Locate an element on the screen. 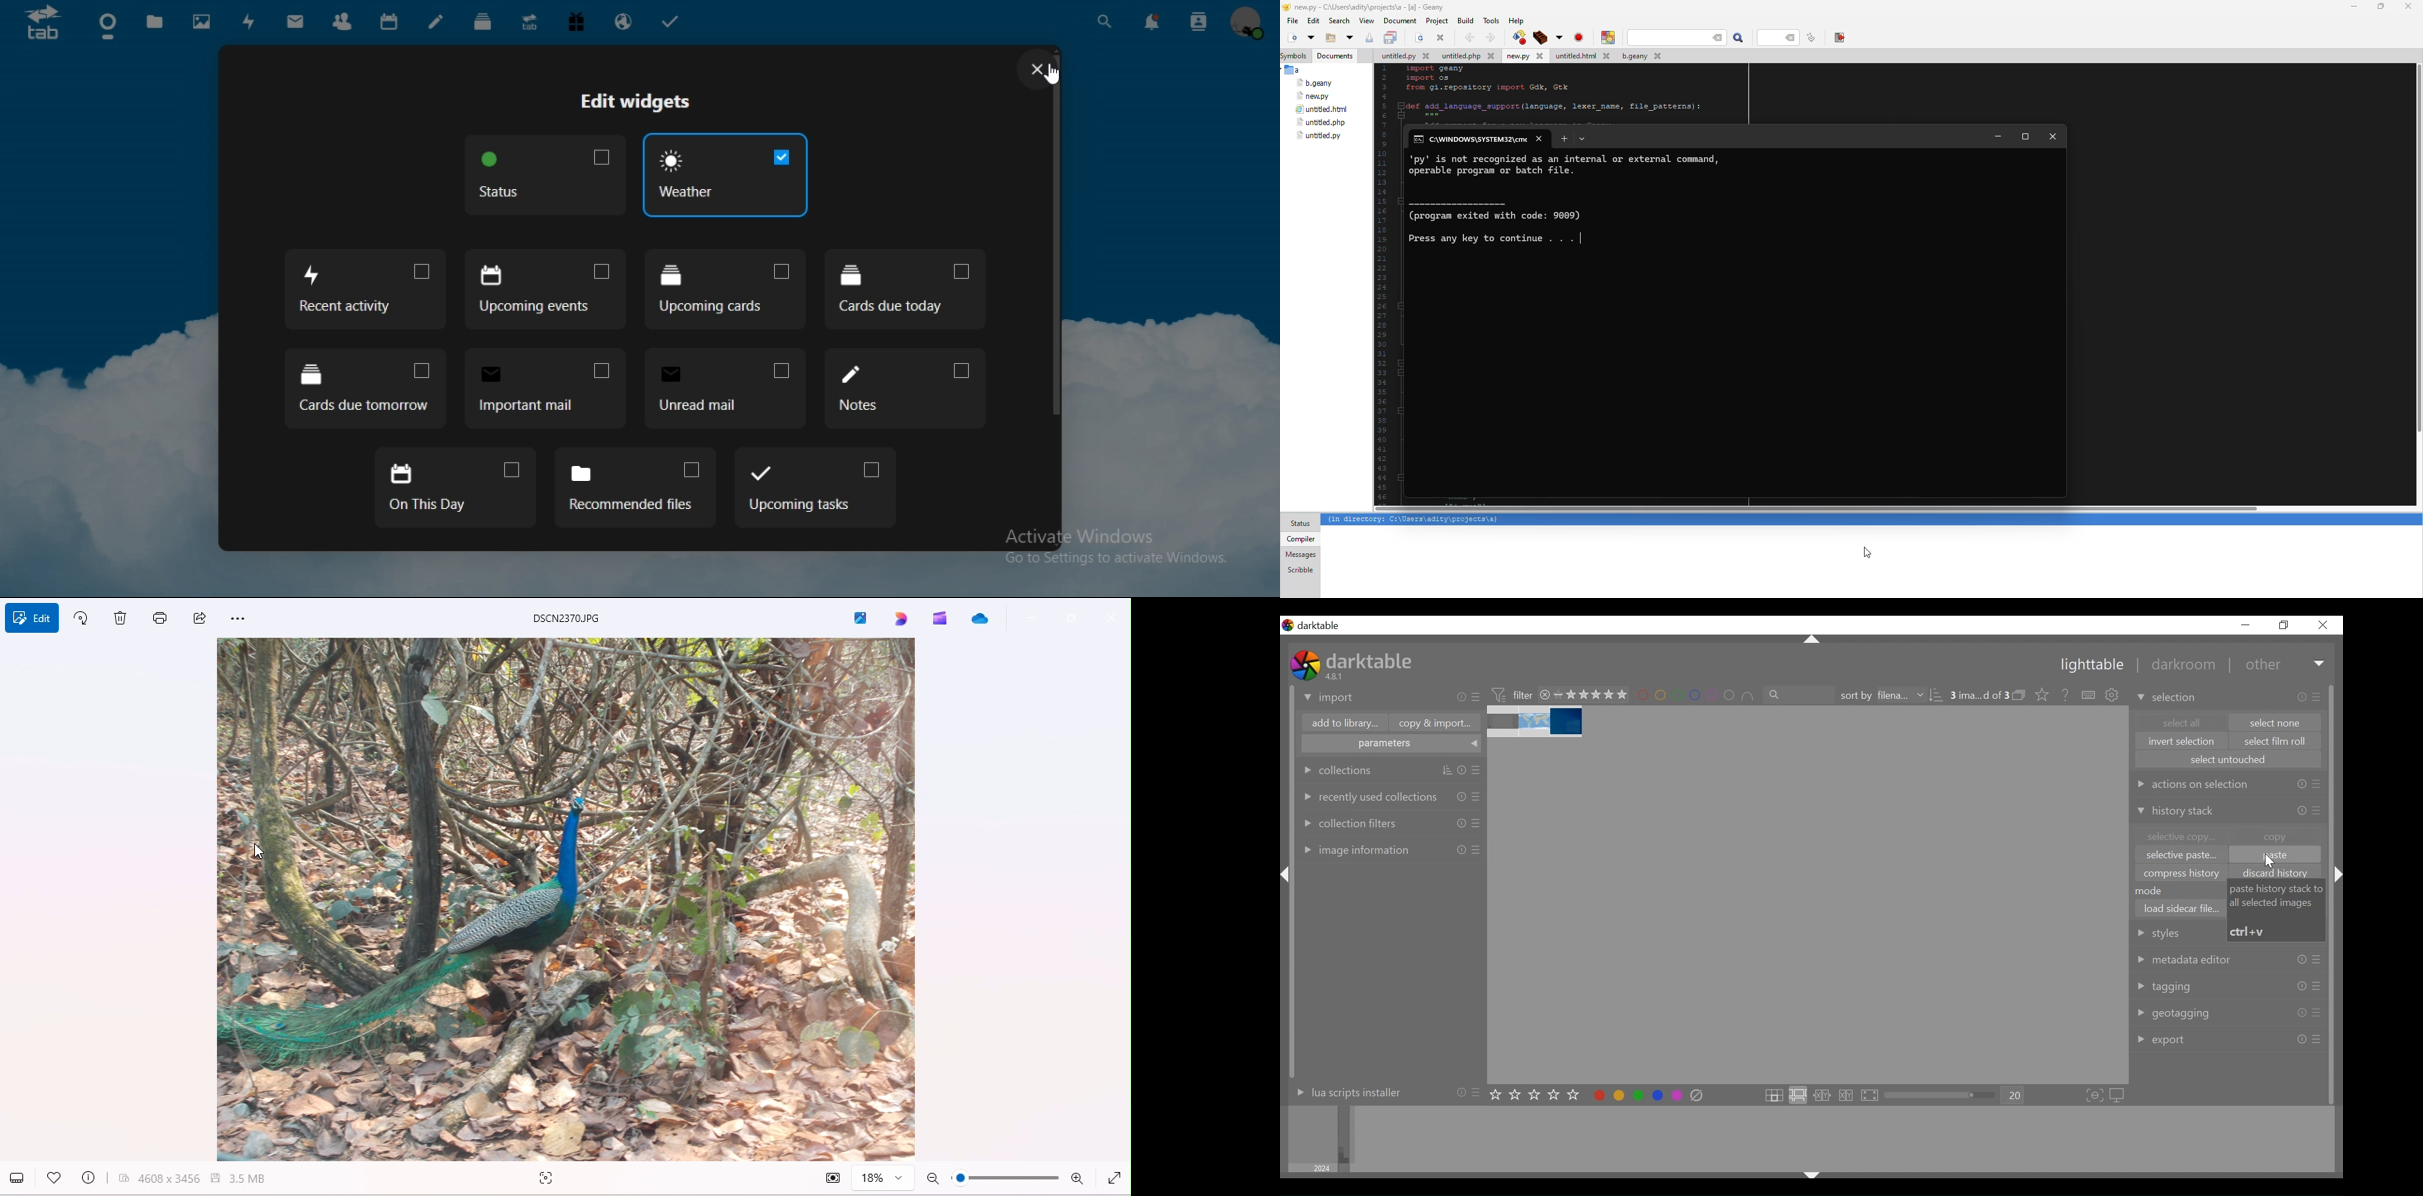 Image resolution: width=2436 pixels, height=1204 pixels. click to enter culling layout in fixed mode is located at coordinates (1823, 1096).